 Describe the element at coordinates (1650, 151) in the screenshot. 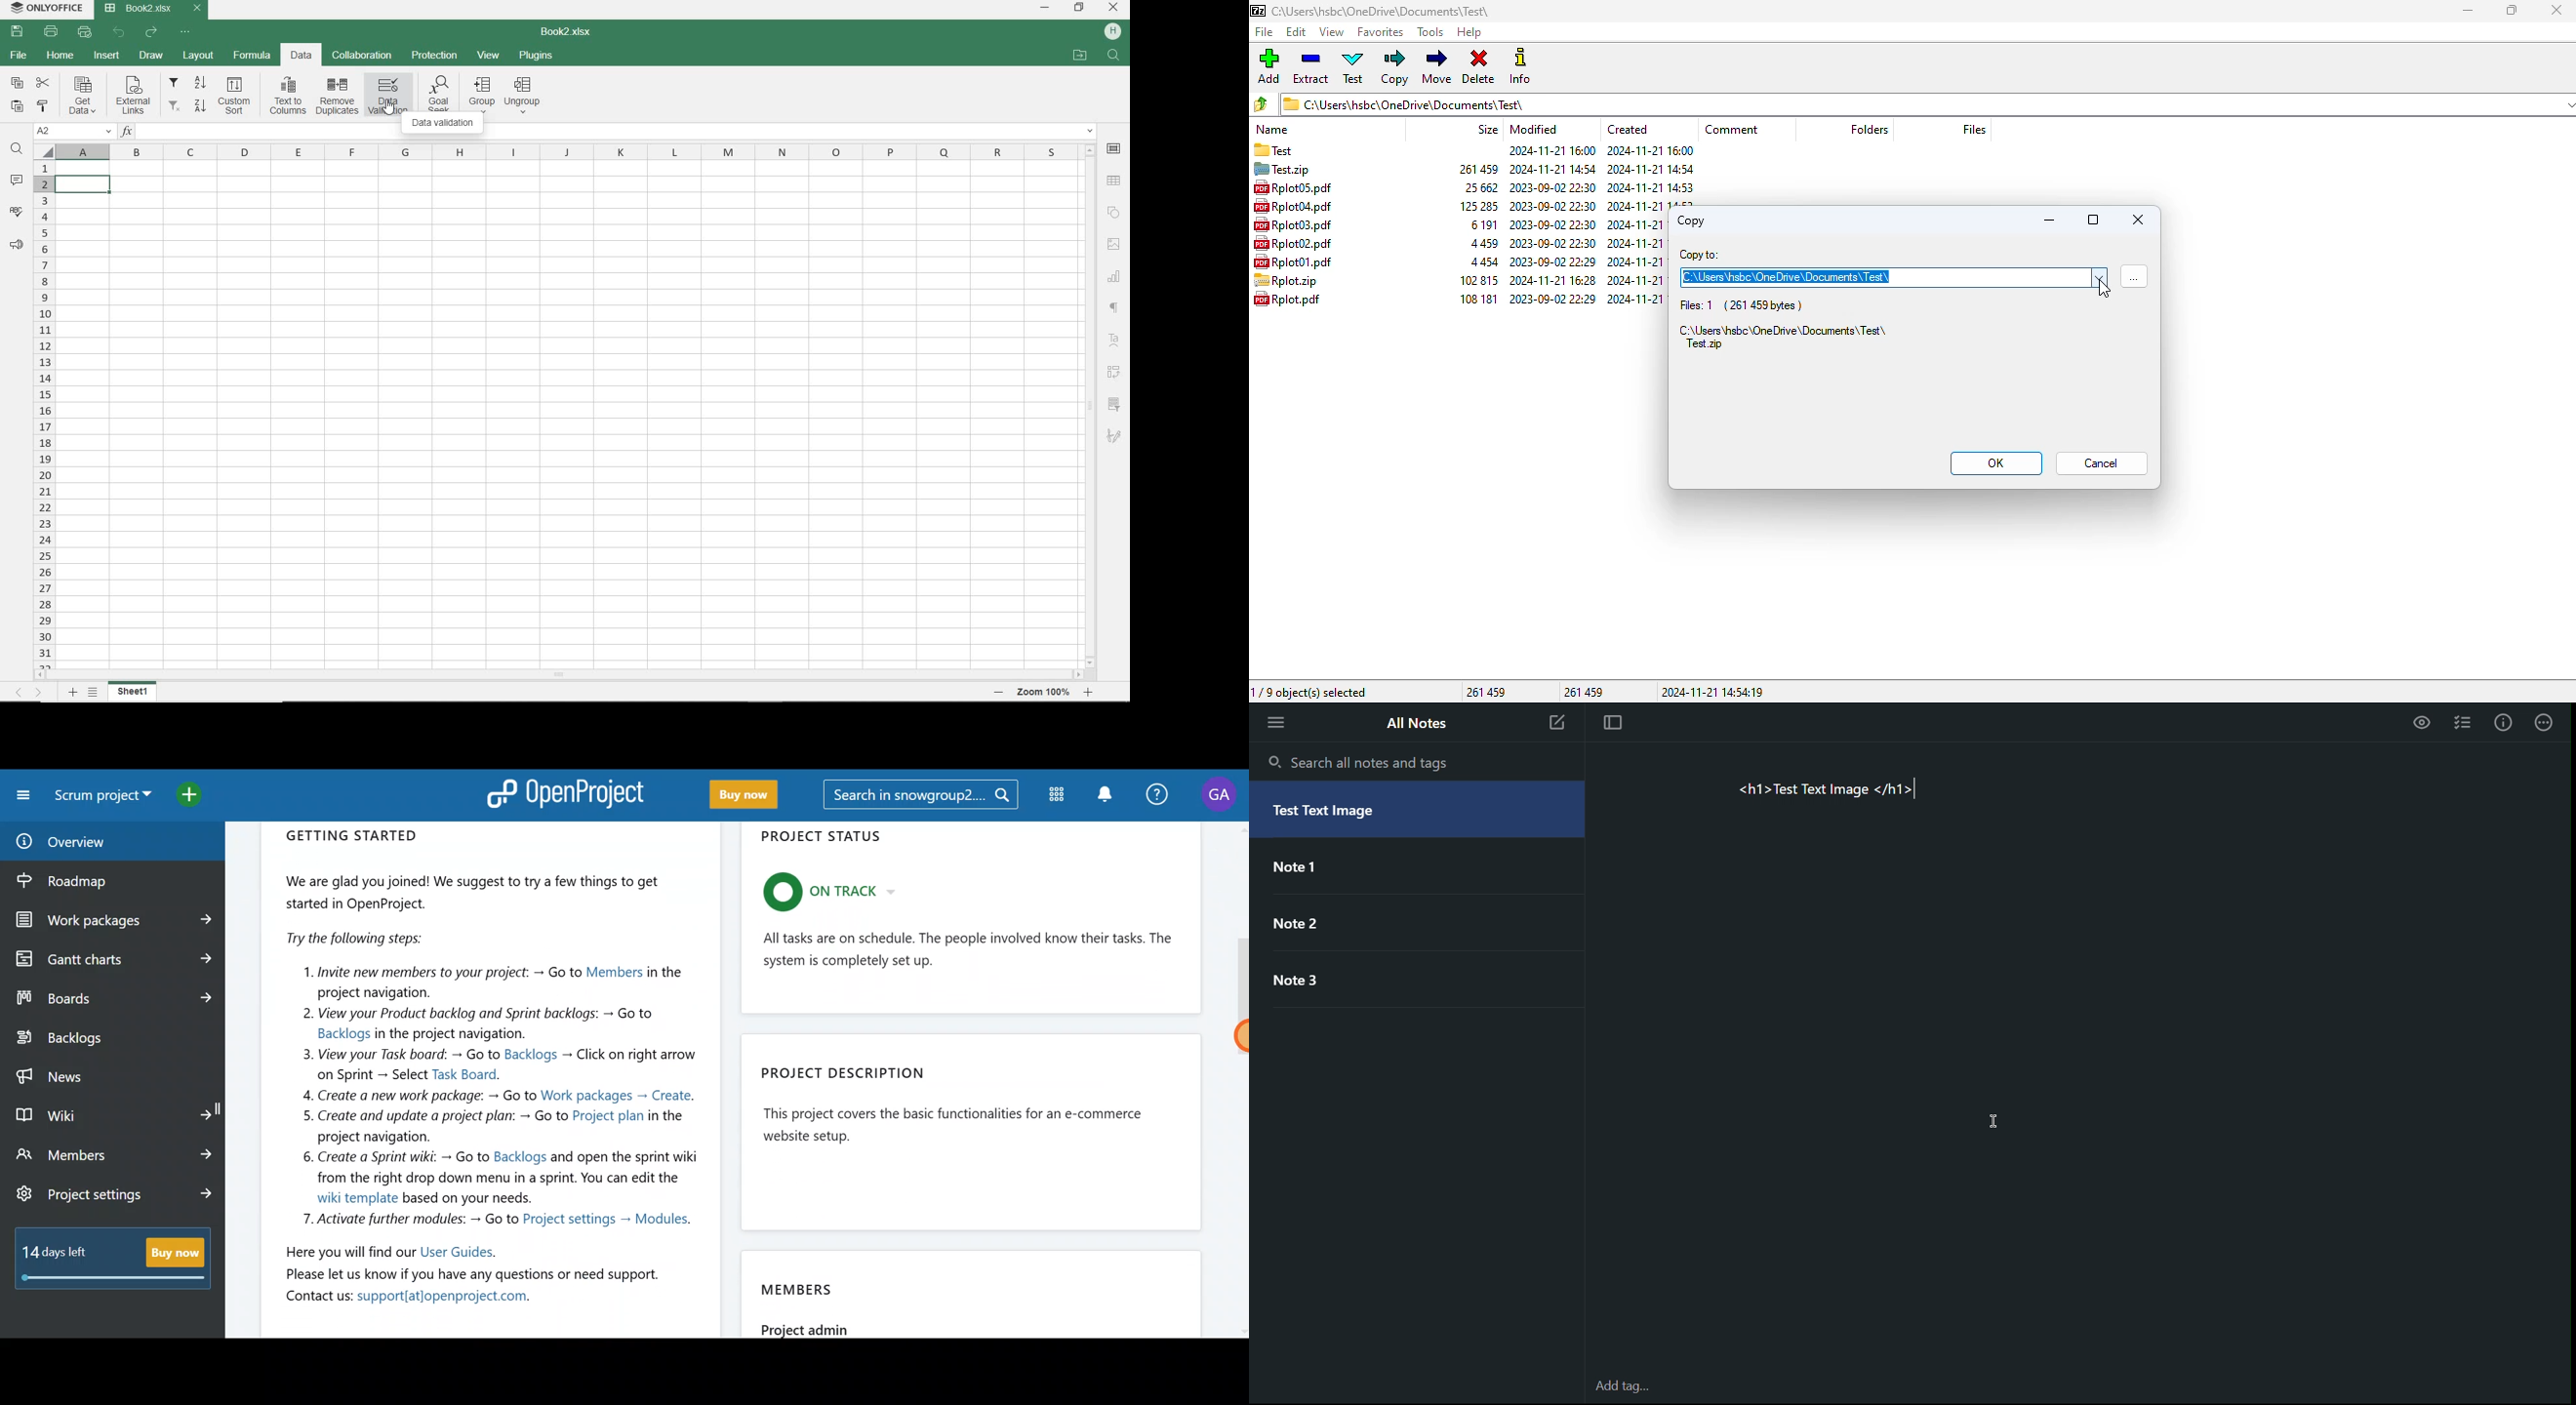

I see `created date & time` at that location.